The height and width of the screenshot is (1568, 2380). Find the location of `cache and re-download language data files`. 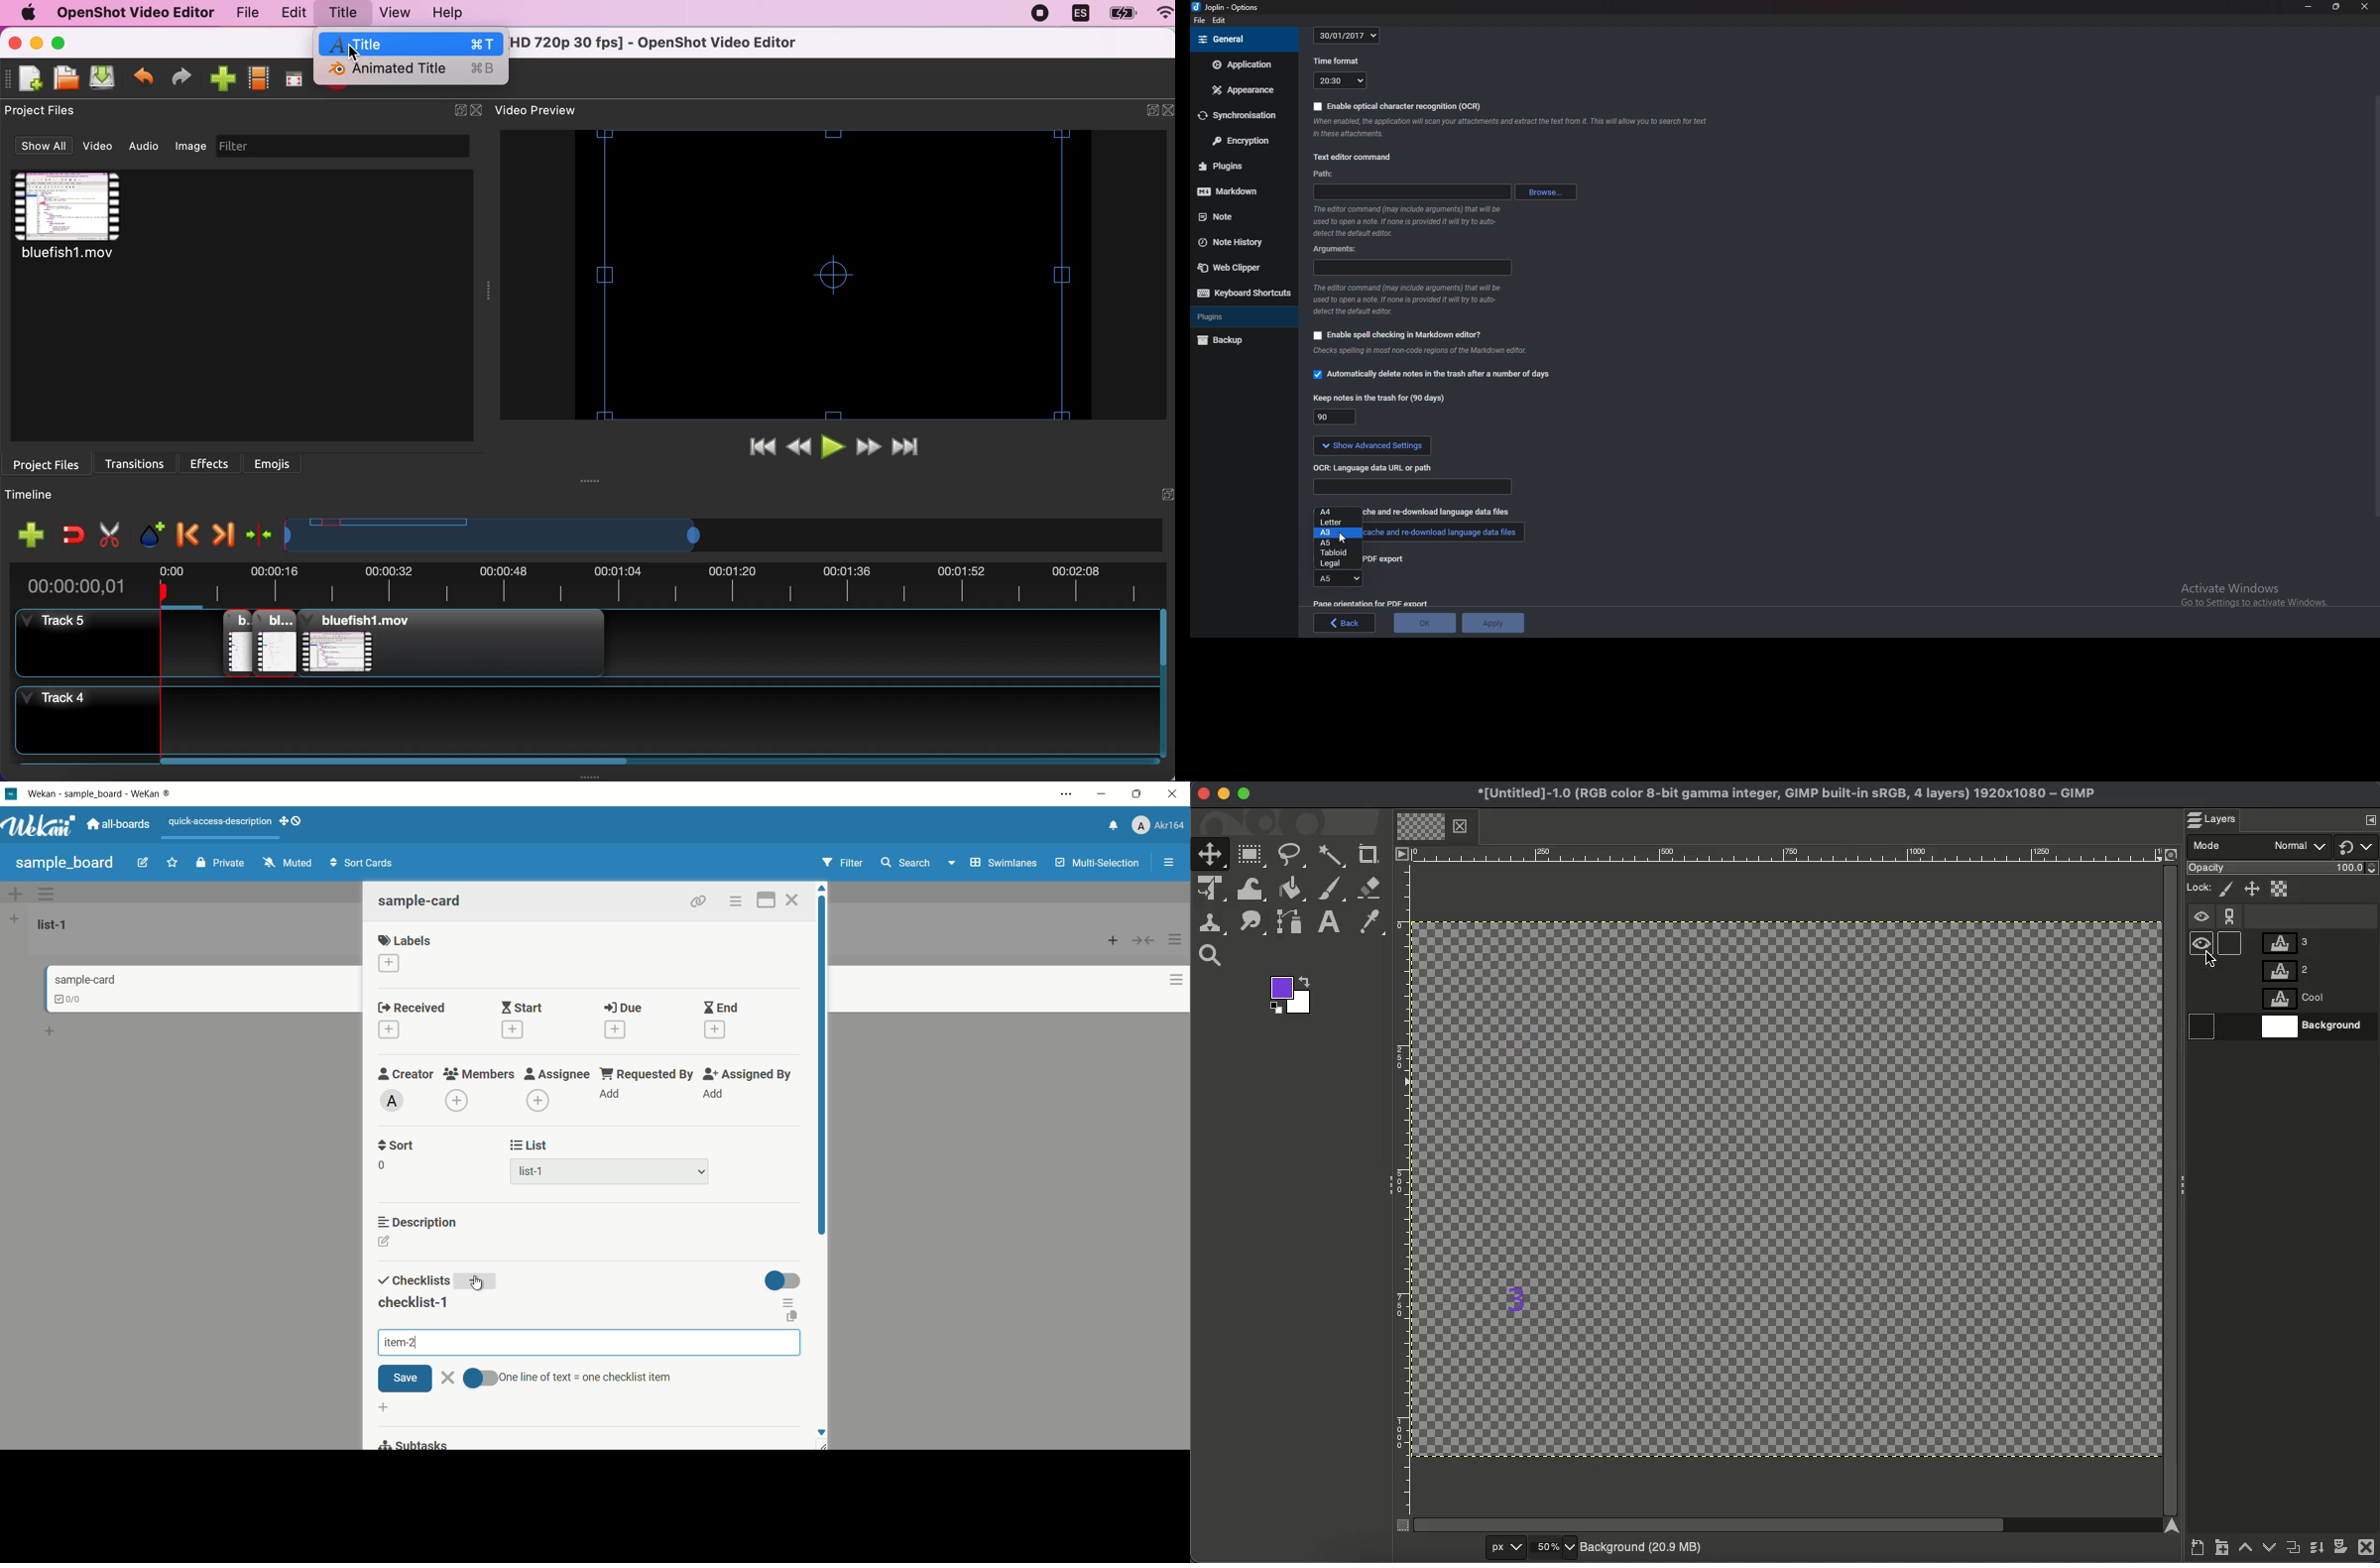

cache and re-download language data files is located at coordinates (1449, 536).